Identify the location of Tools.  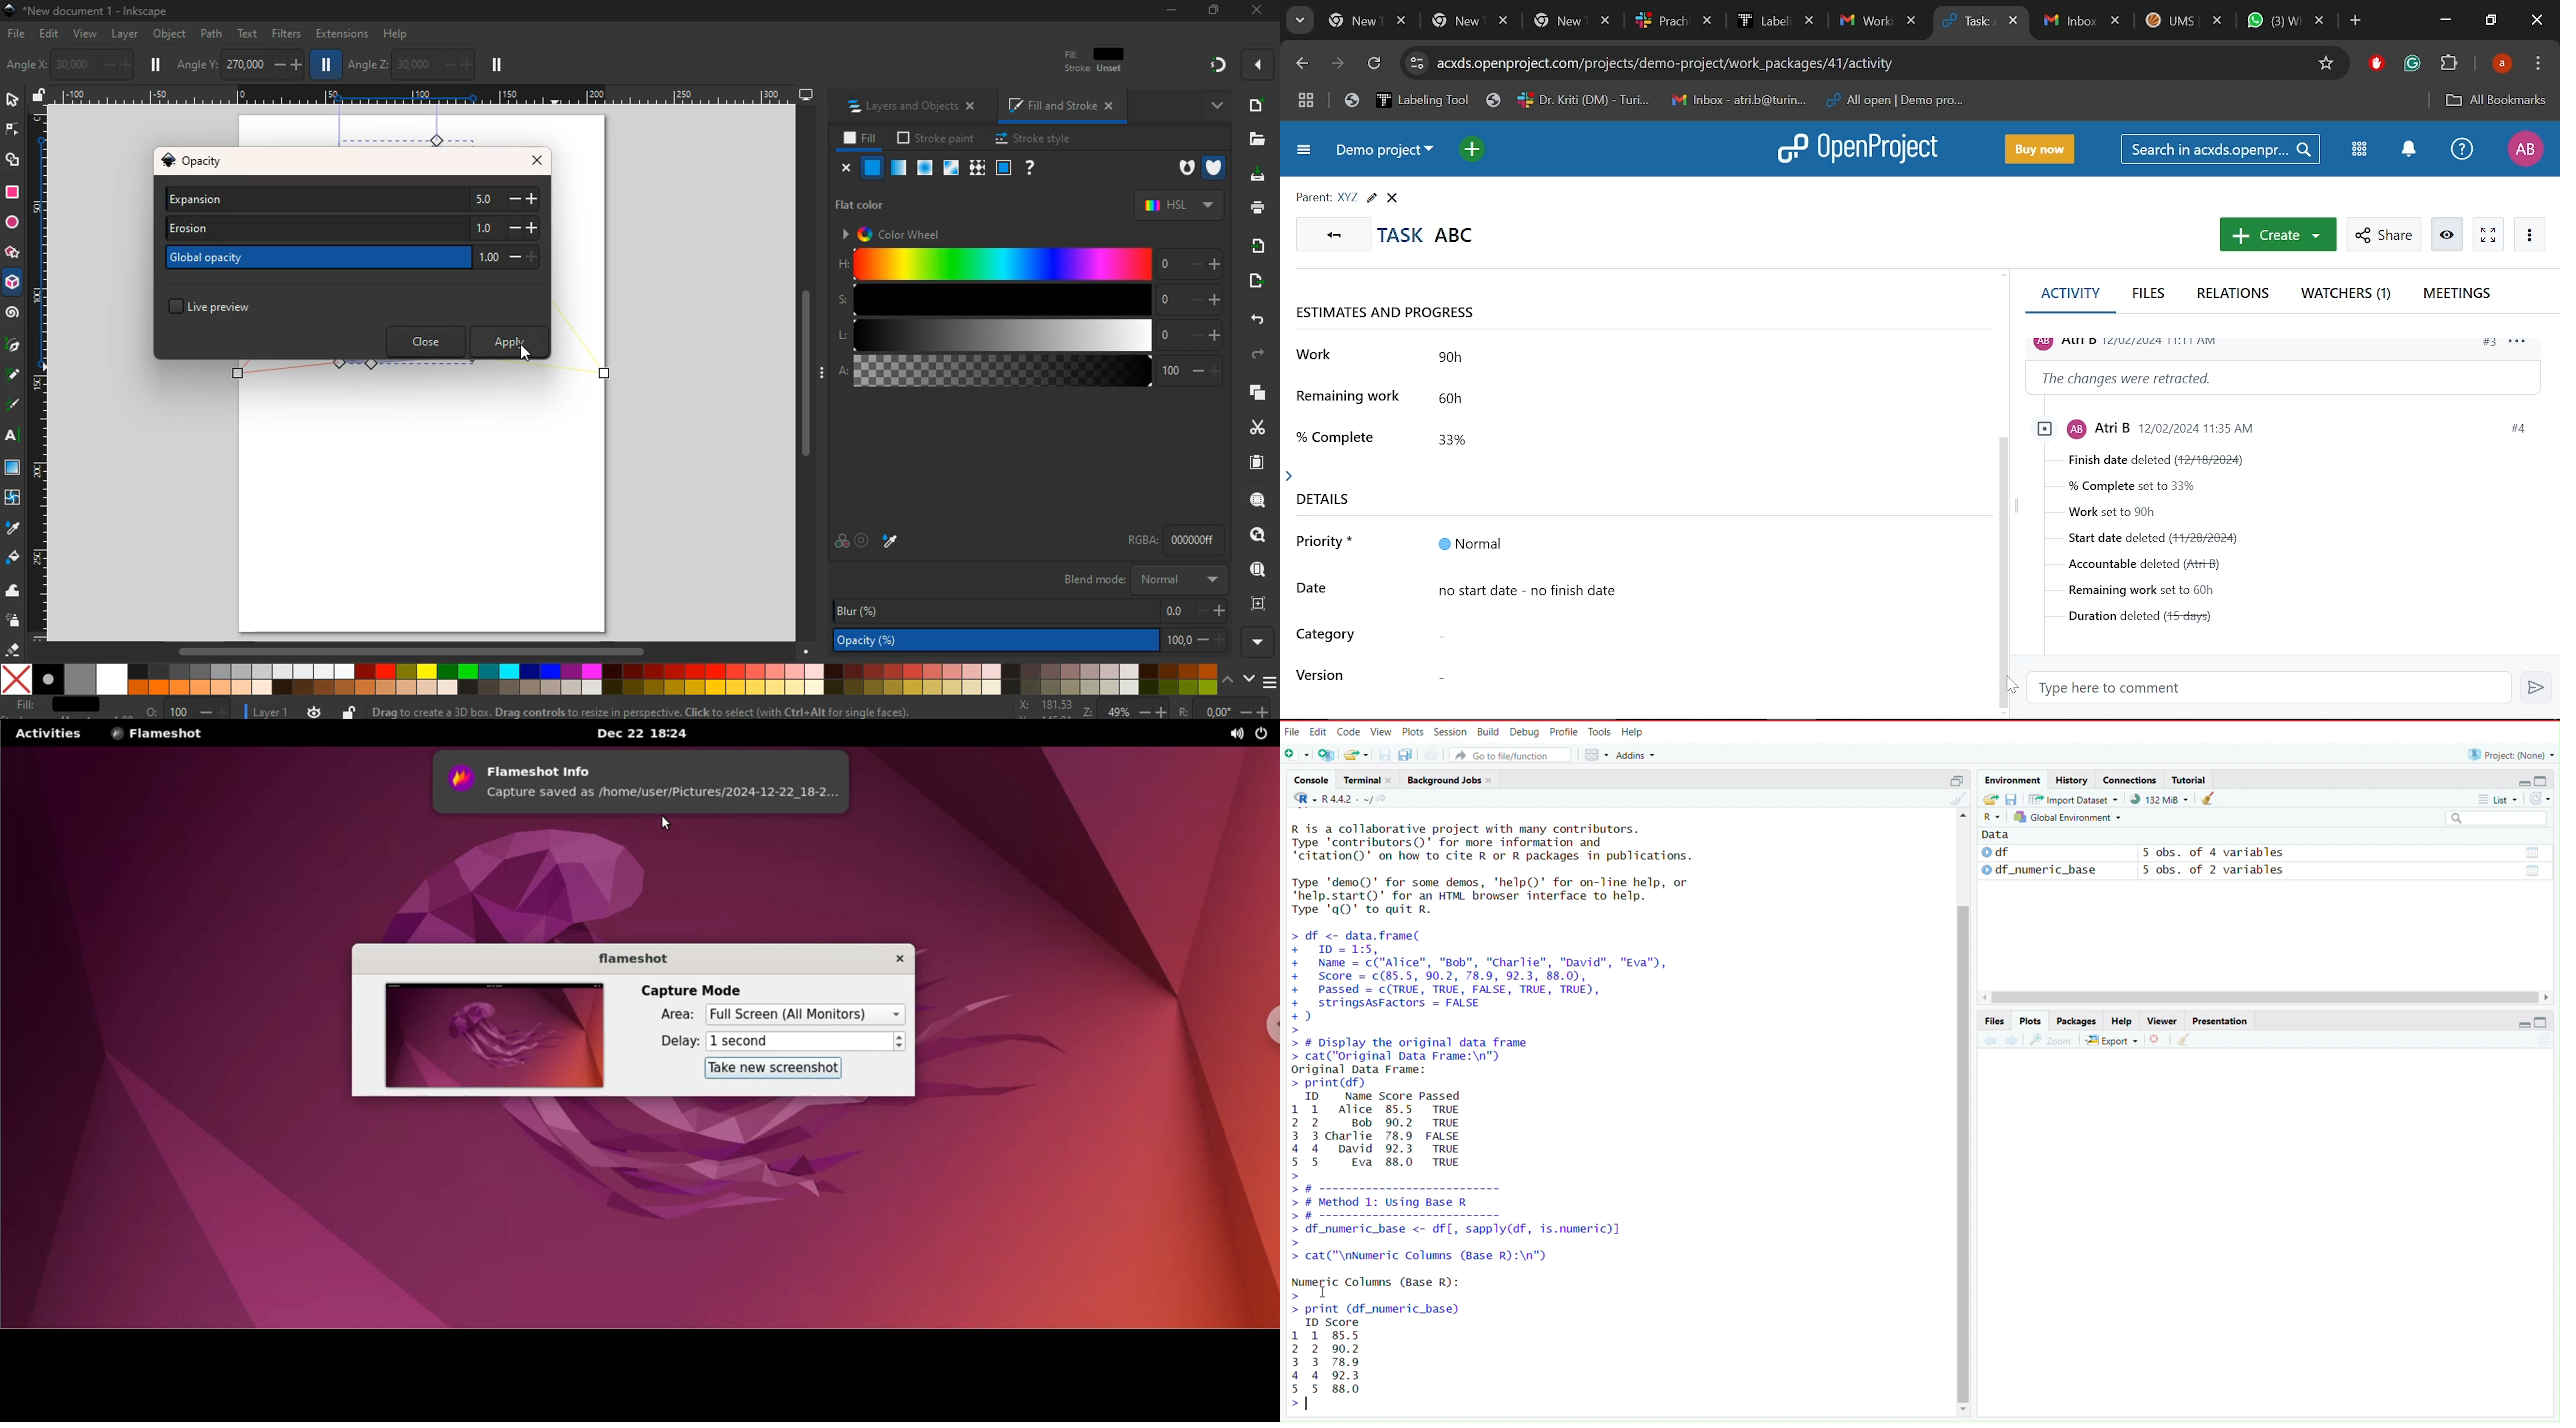
(1600, 731).